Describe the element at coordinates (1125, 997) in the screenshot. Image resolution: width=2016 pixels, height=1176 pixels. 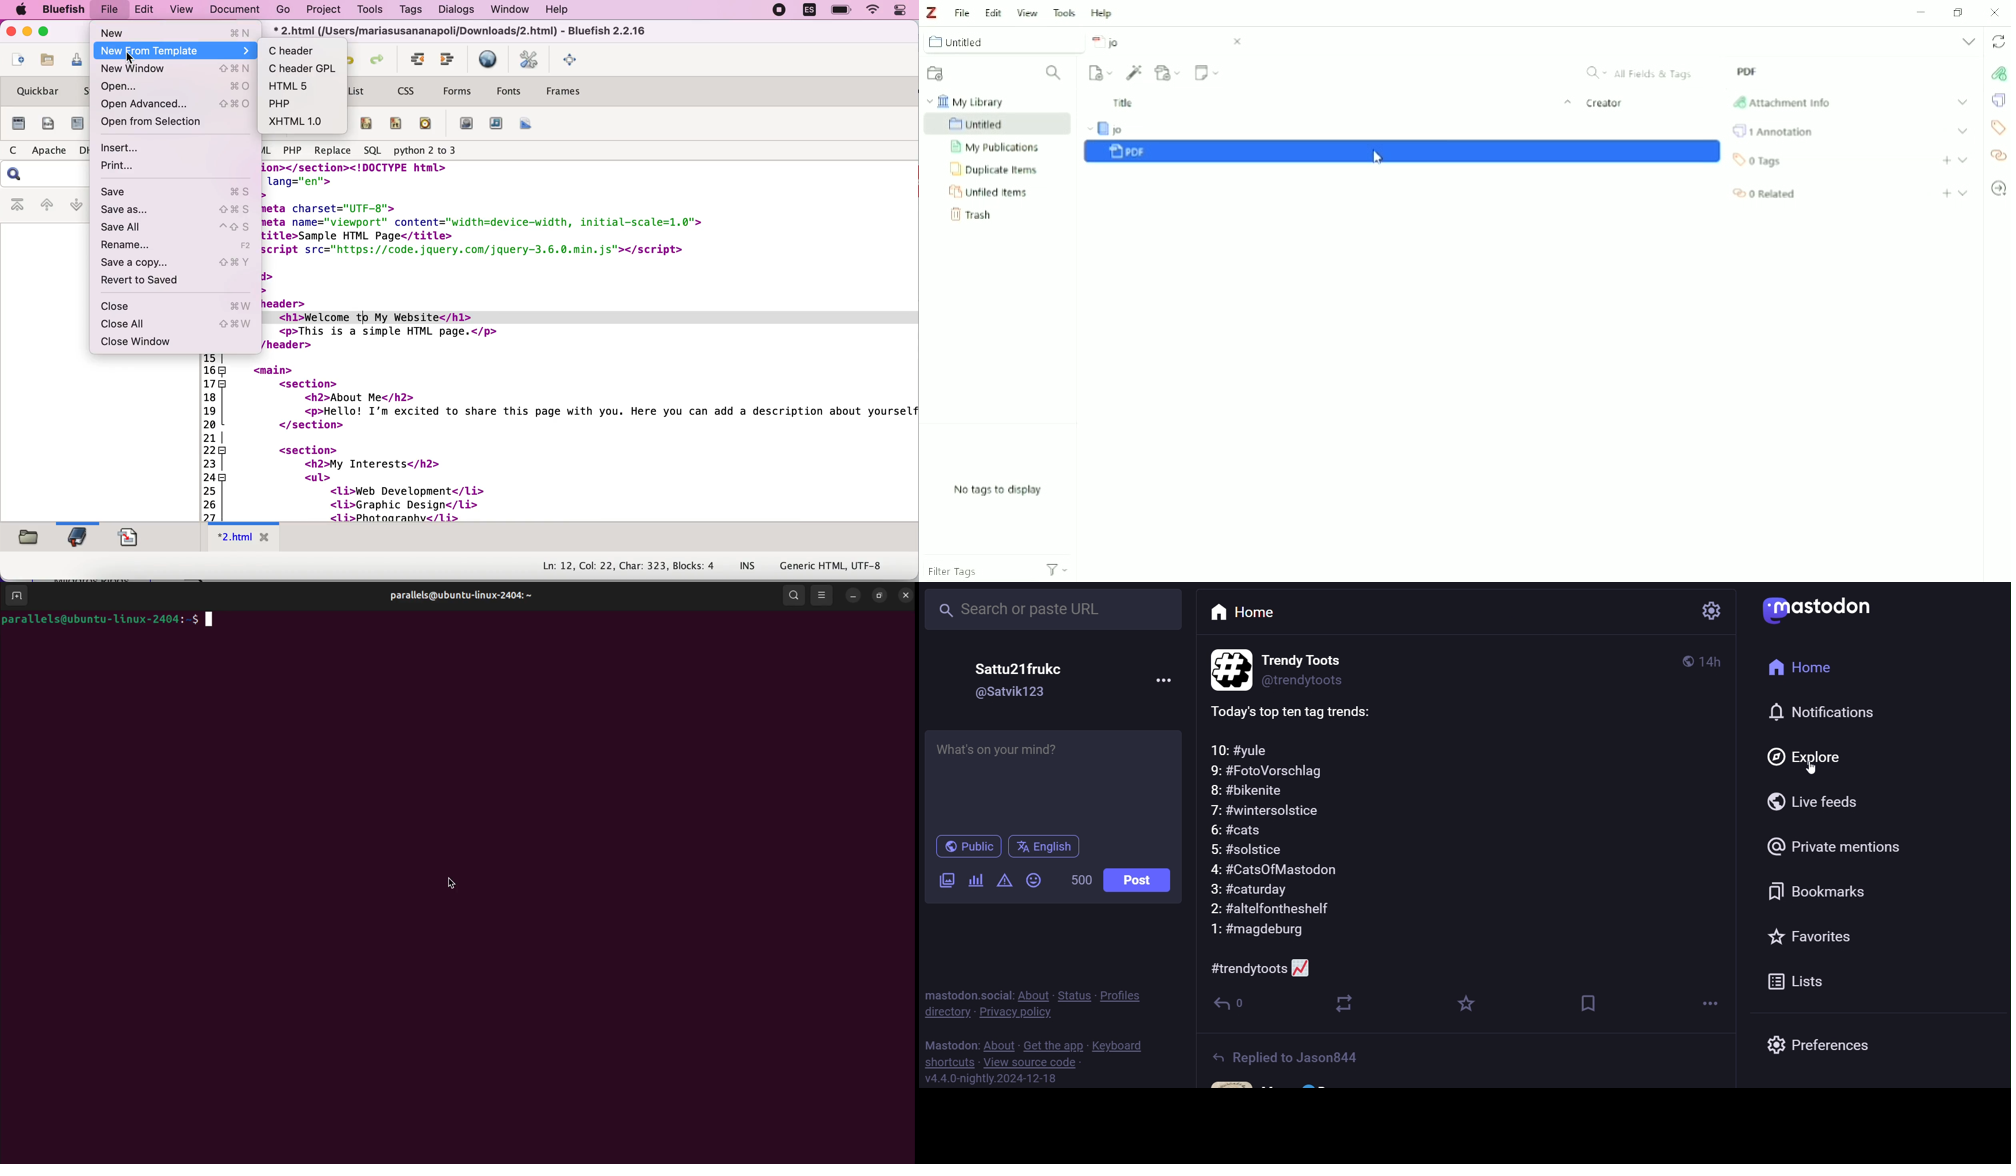
I see `policy` at that location.